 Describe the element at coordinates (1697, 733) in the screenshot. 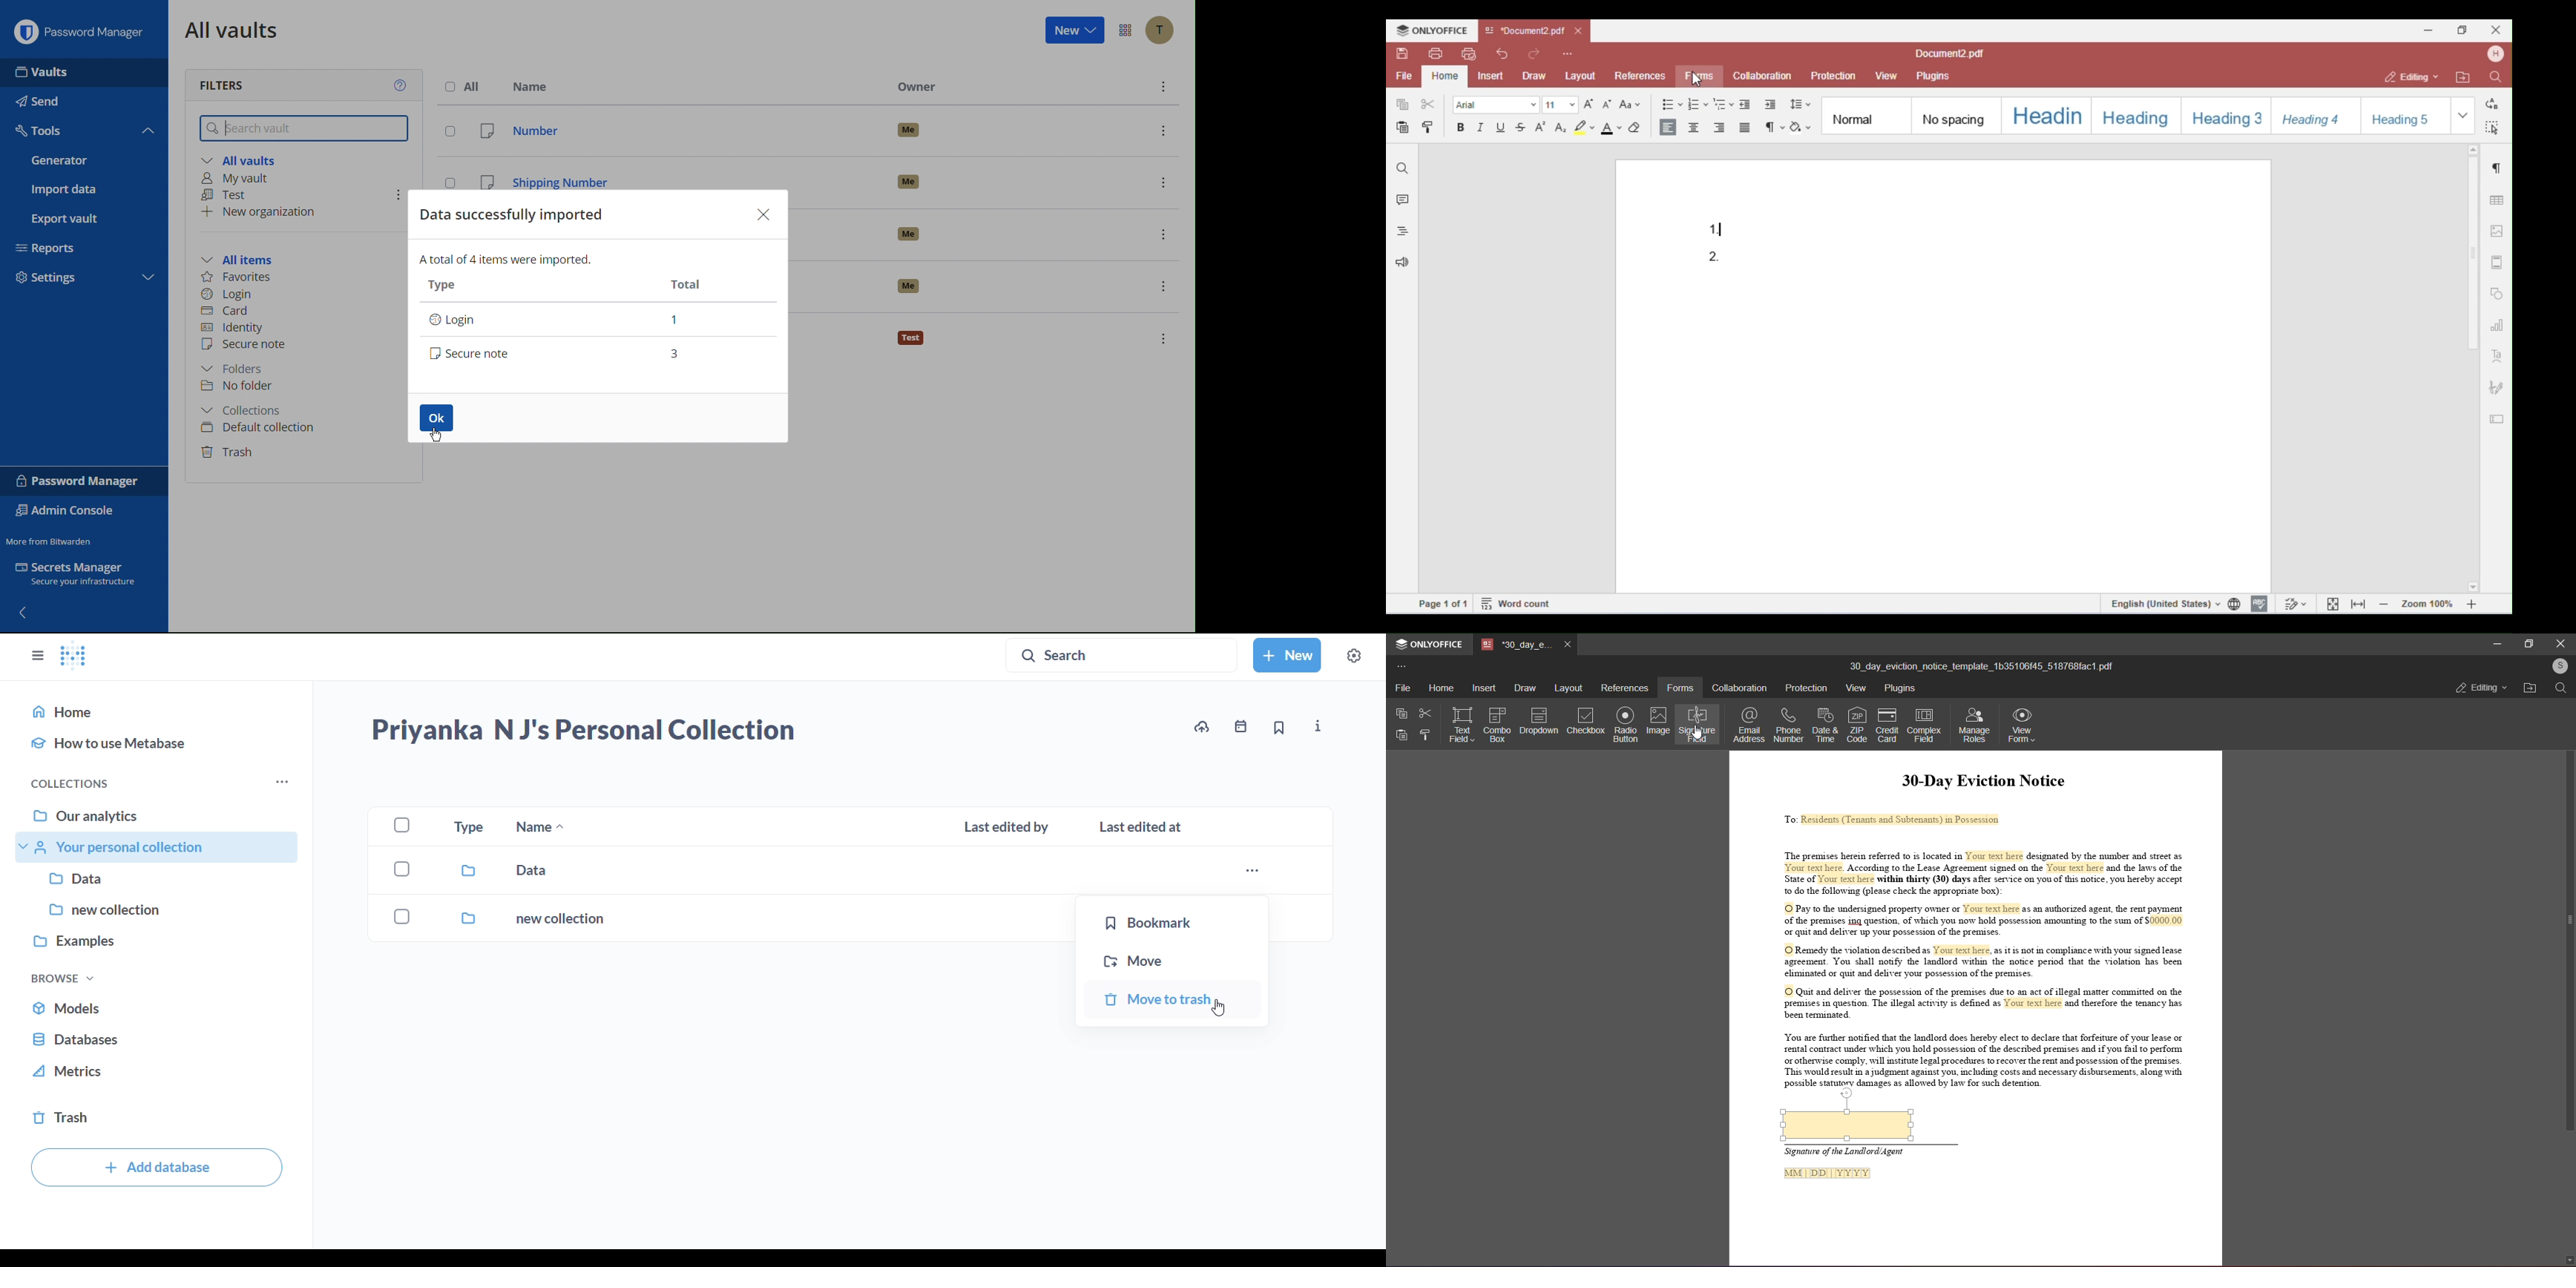

I see `cursor` at that location.